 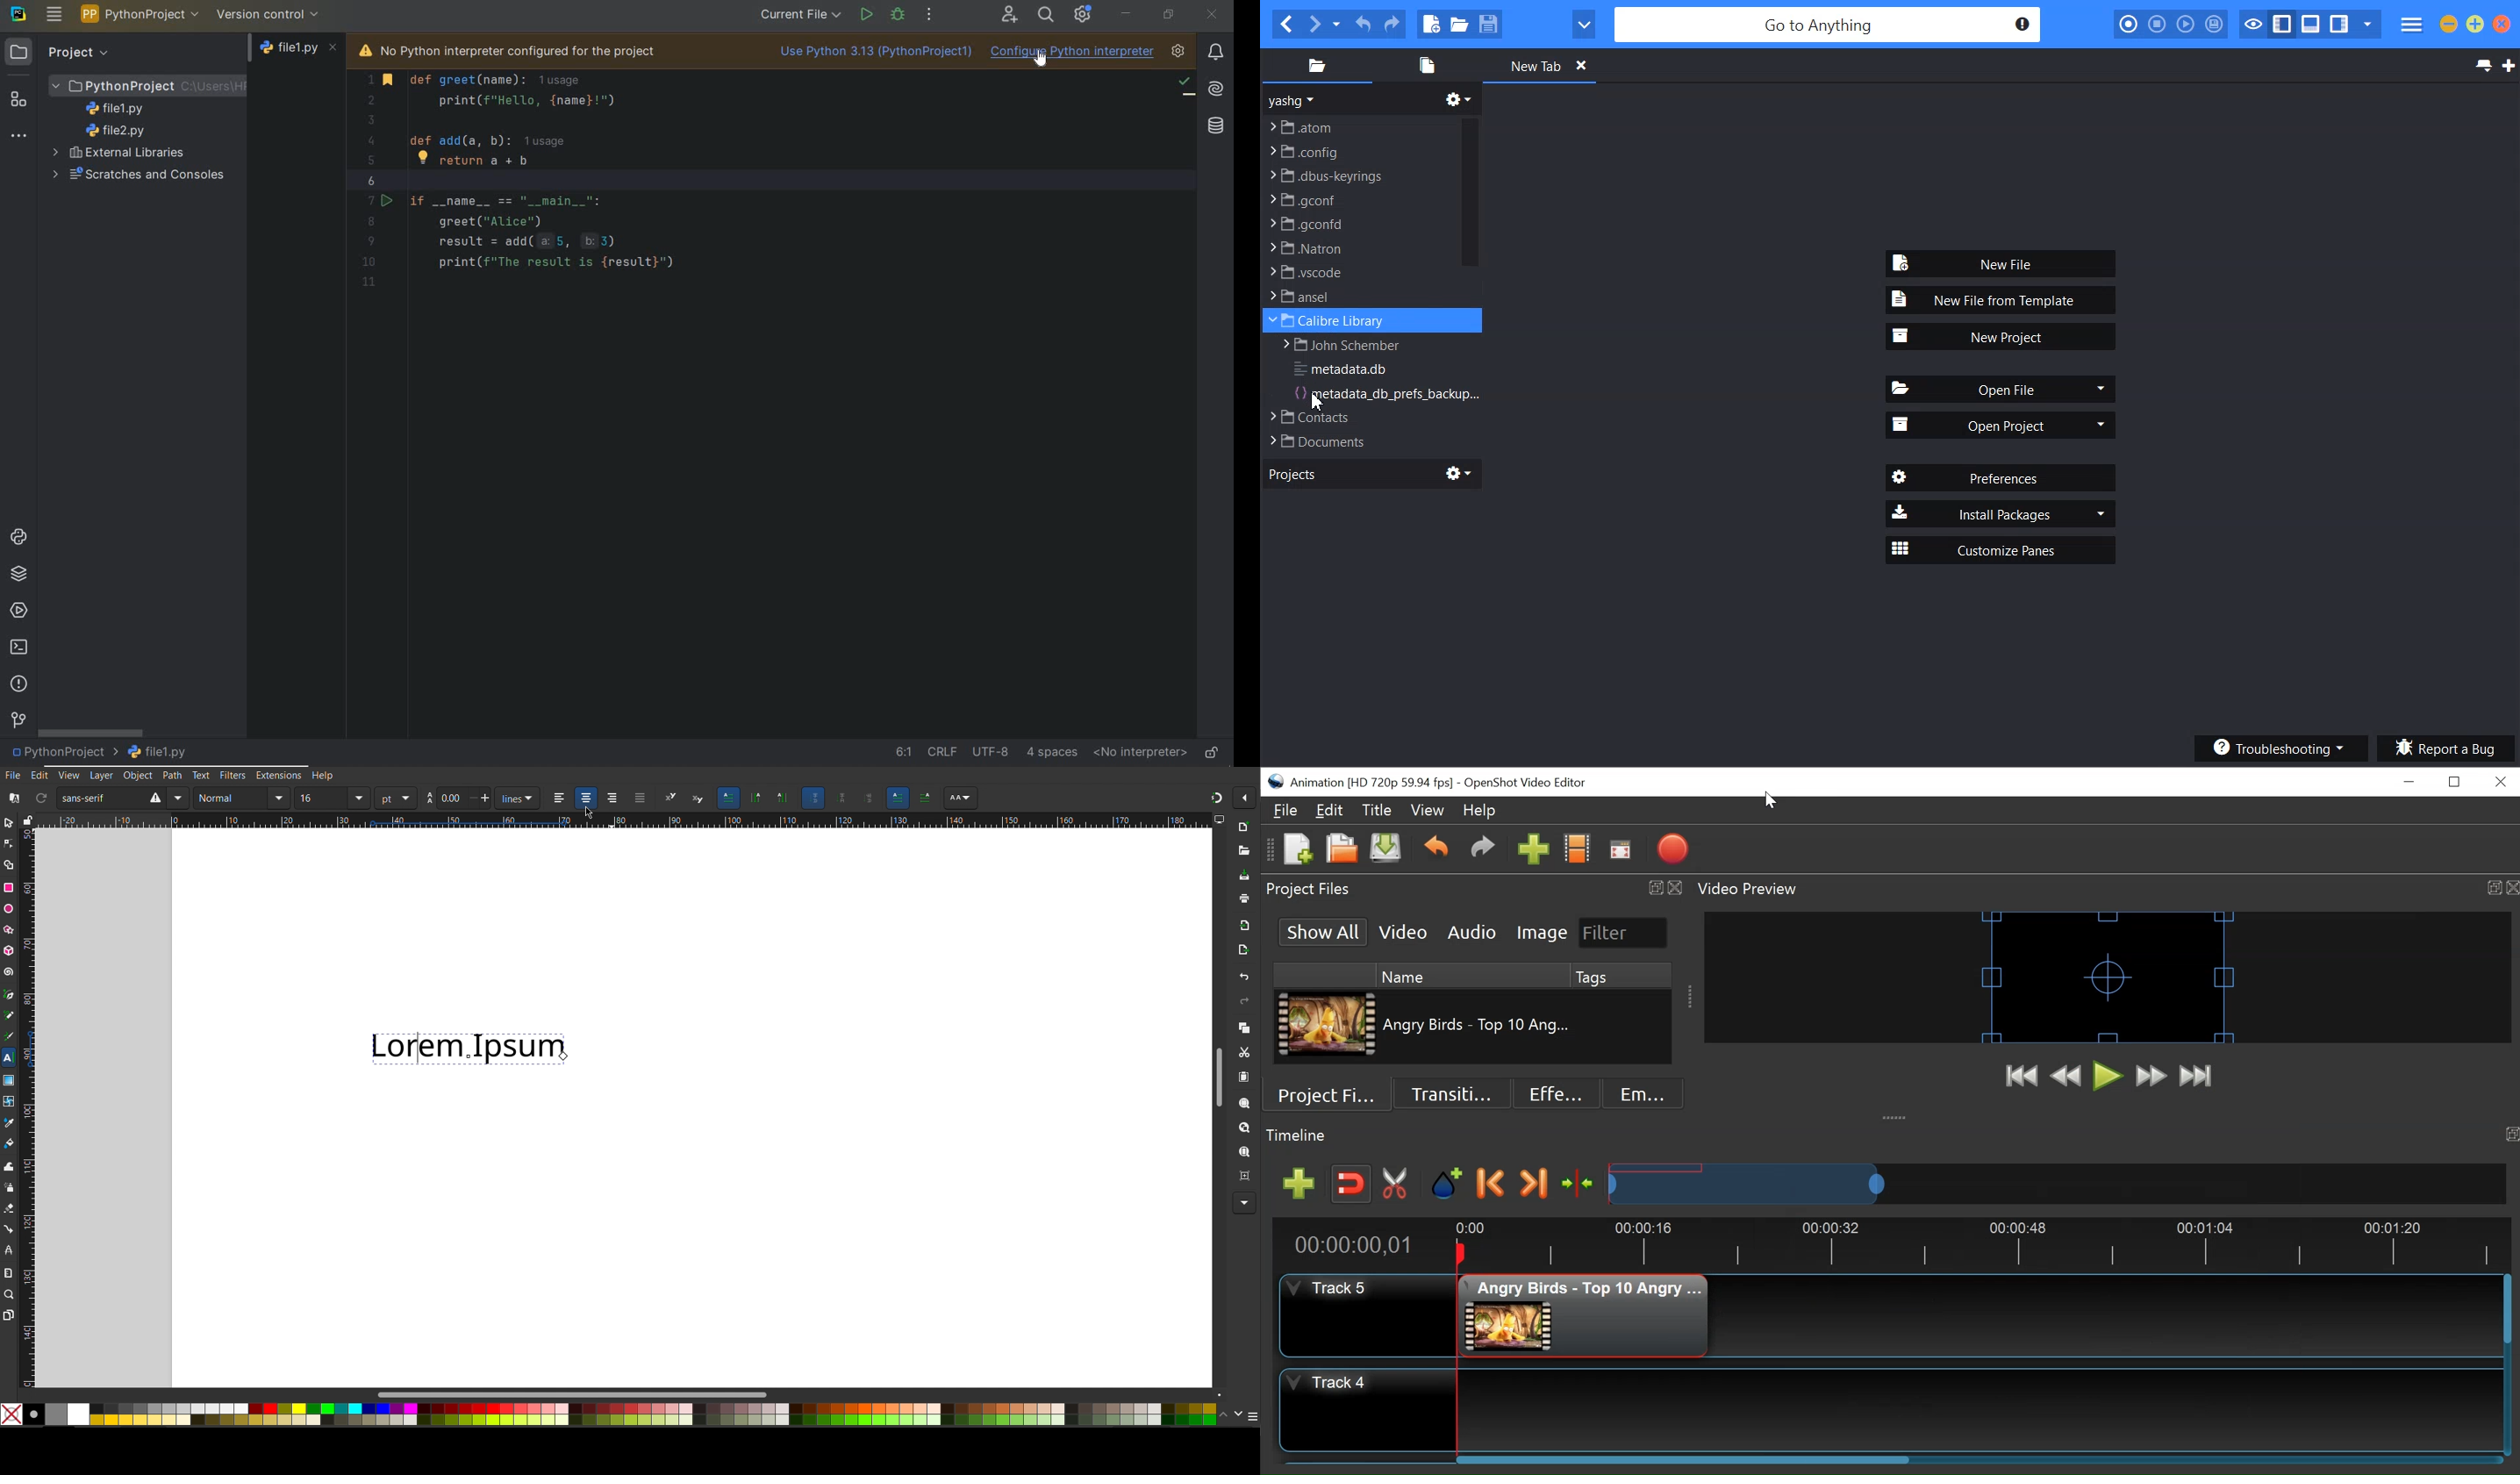 I want to click on Center the timeline on the timeline, so click(x=1580, y=1184).